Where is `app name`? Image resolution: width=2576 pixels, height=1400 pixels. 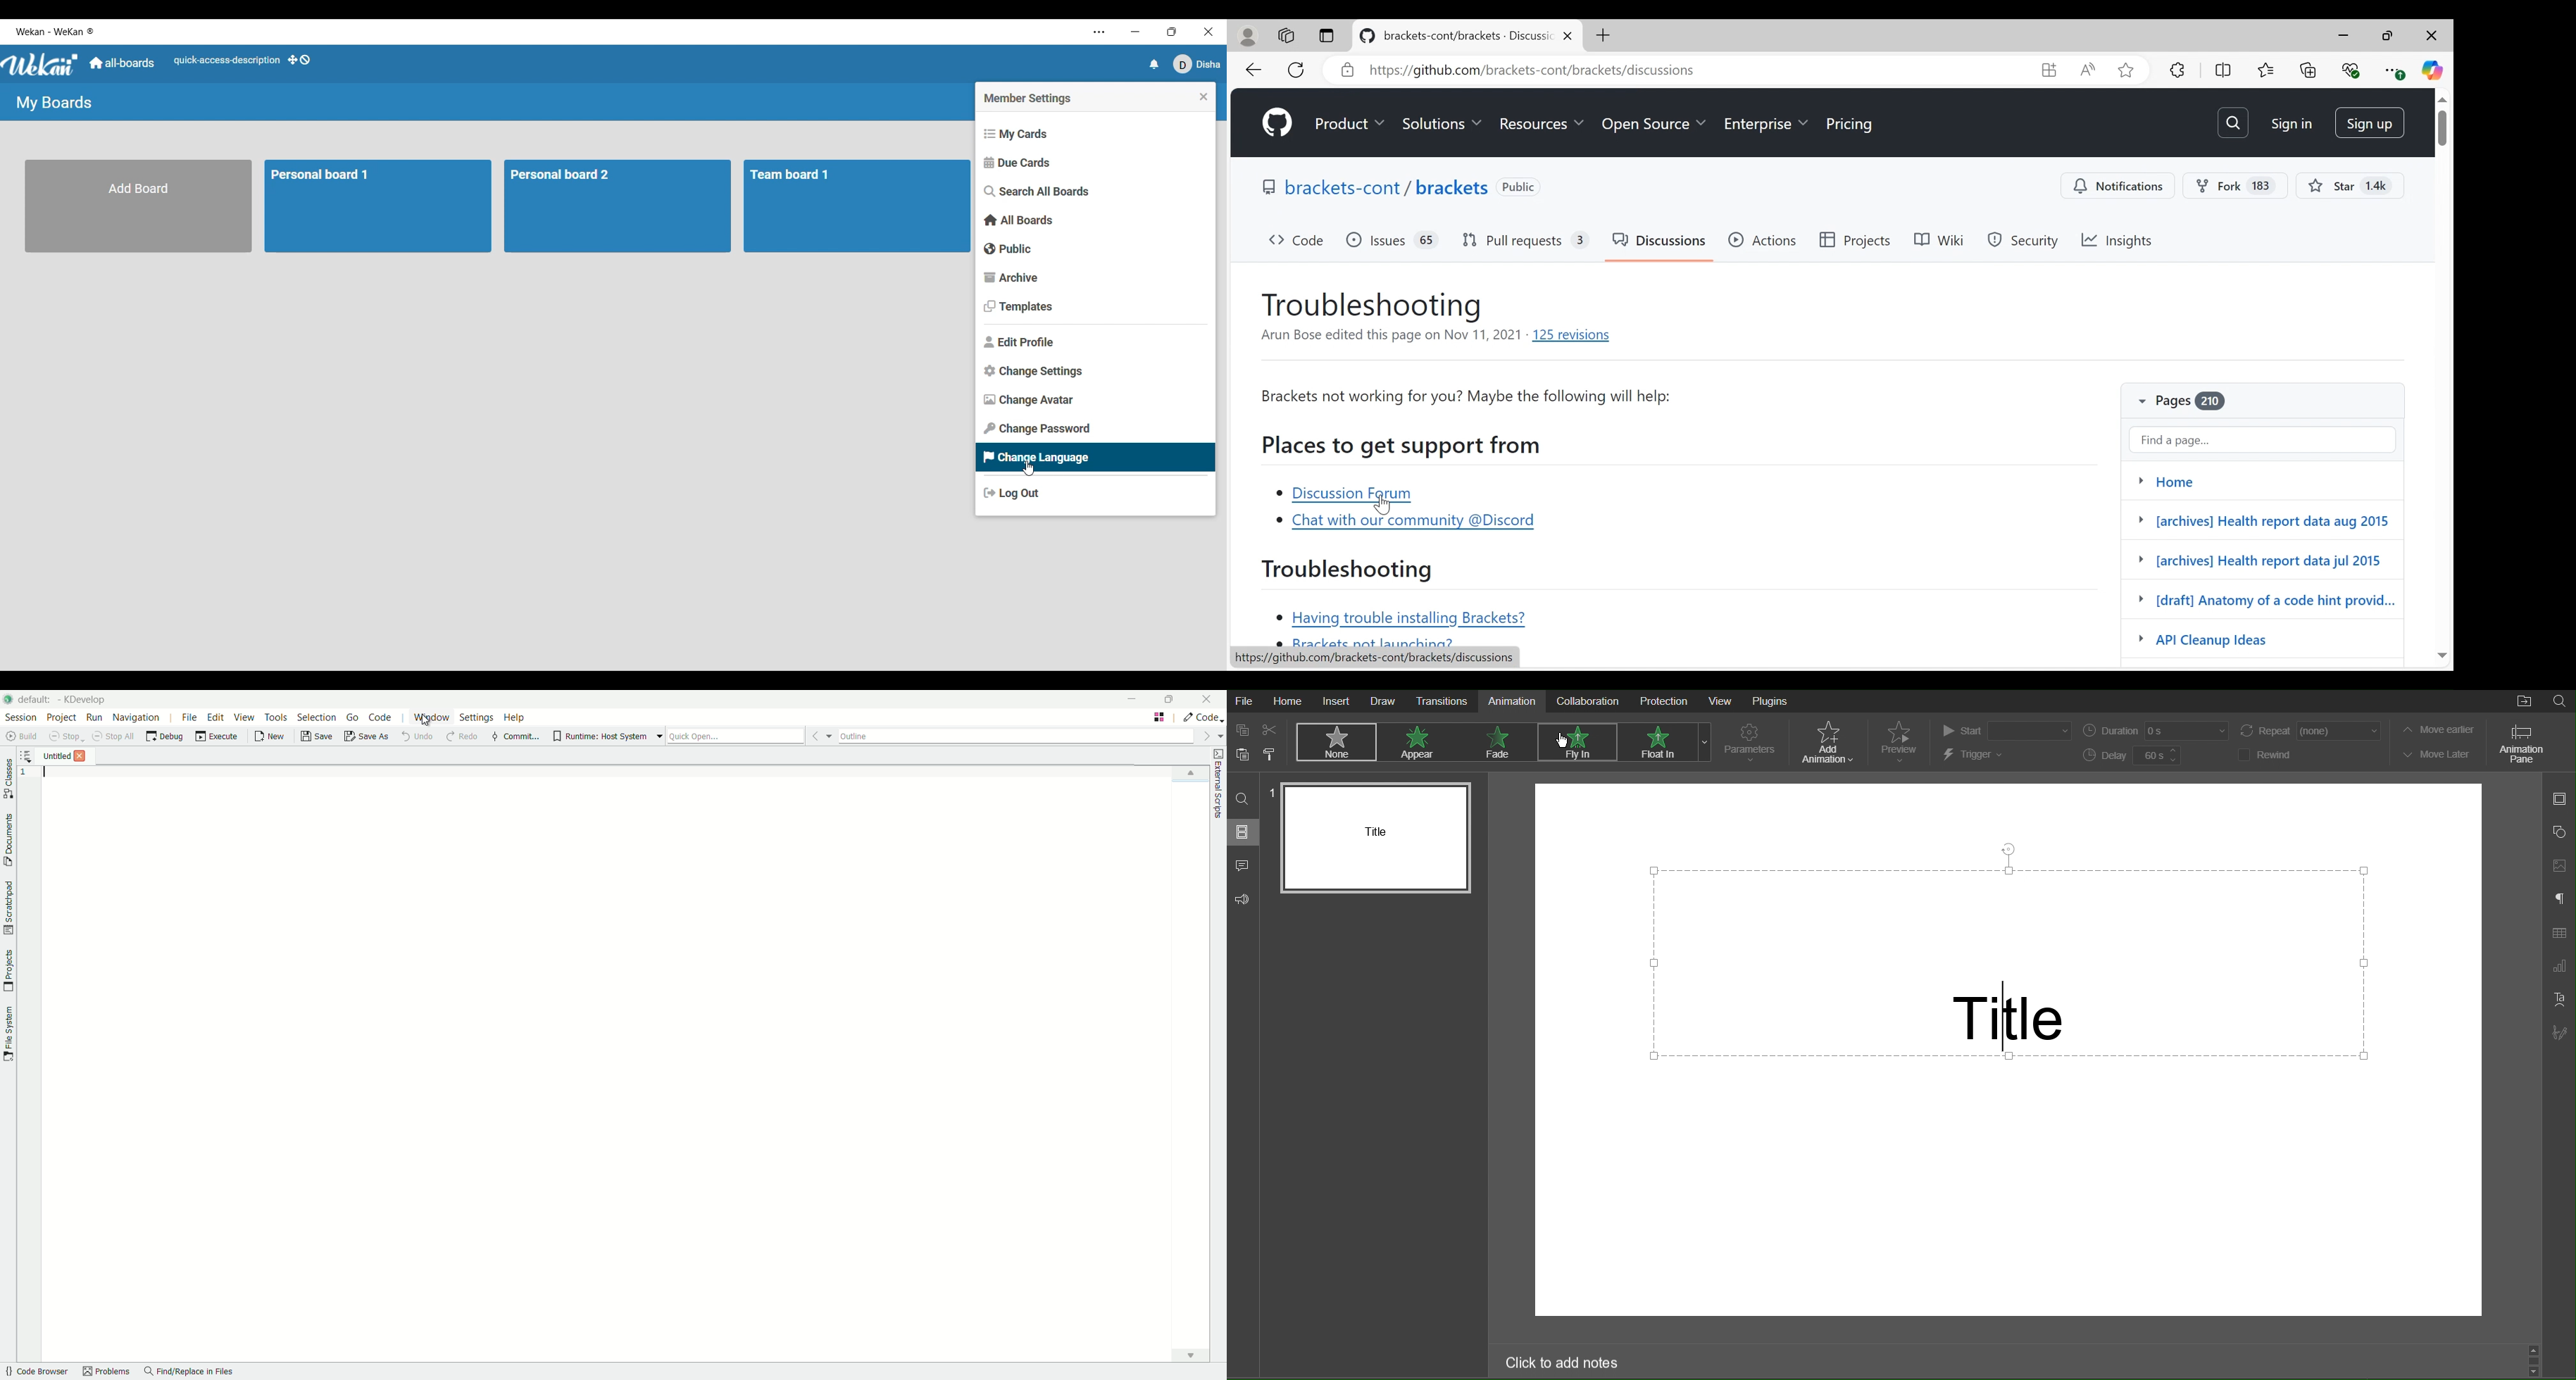
app name is located at coordinates (84, 700).